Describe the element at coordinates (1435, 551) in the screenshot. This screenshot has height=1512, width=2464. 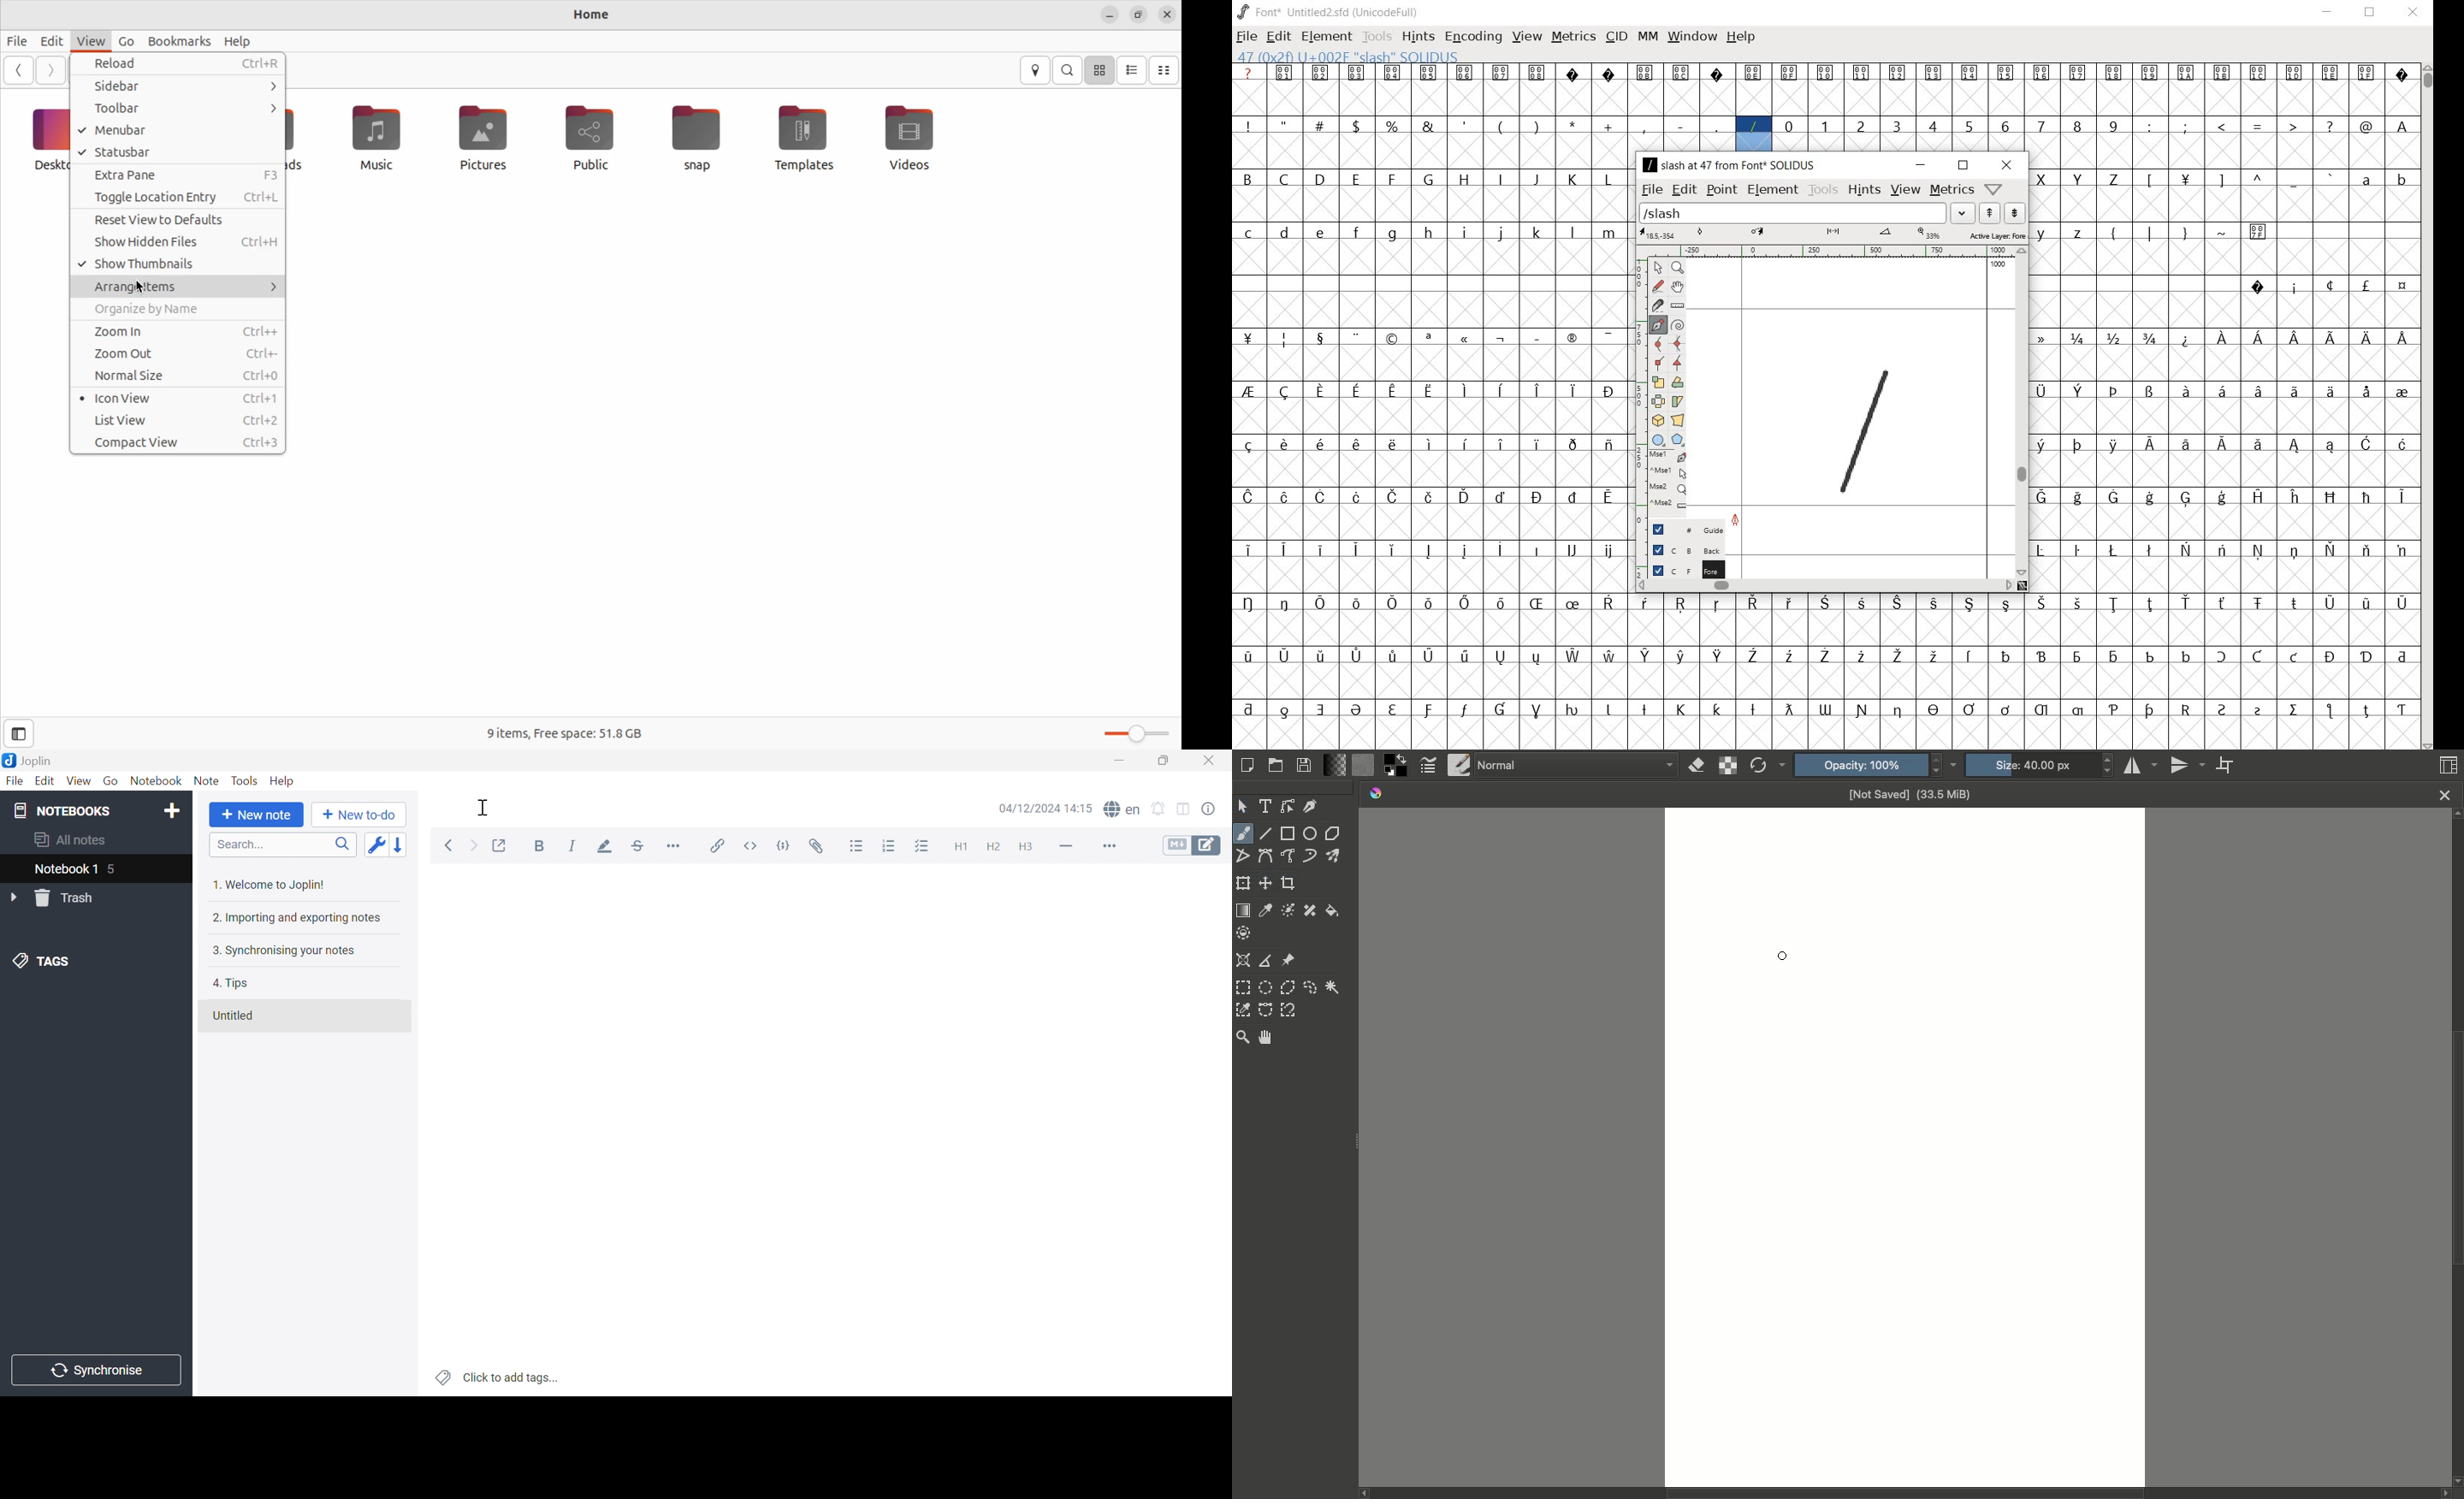
I see `special letters` at that location.